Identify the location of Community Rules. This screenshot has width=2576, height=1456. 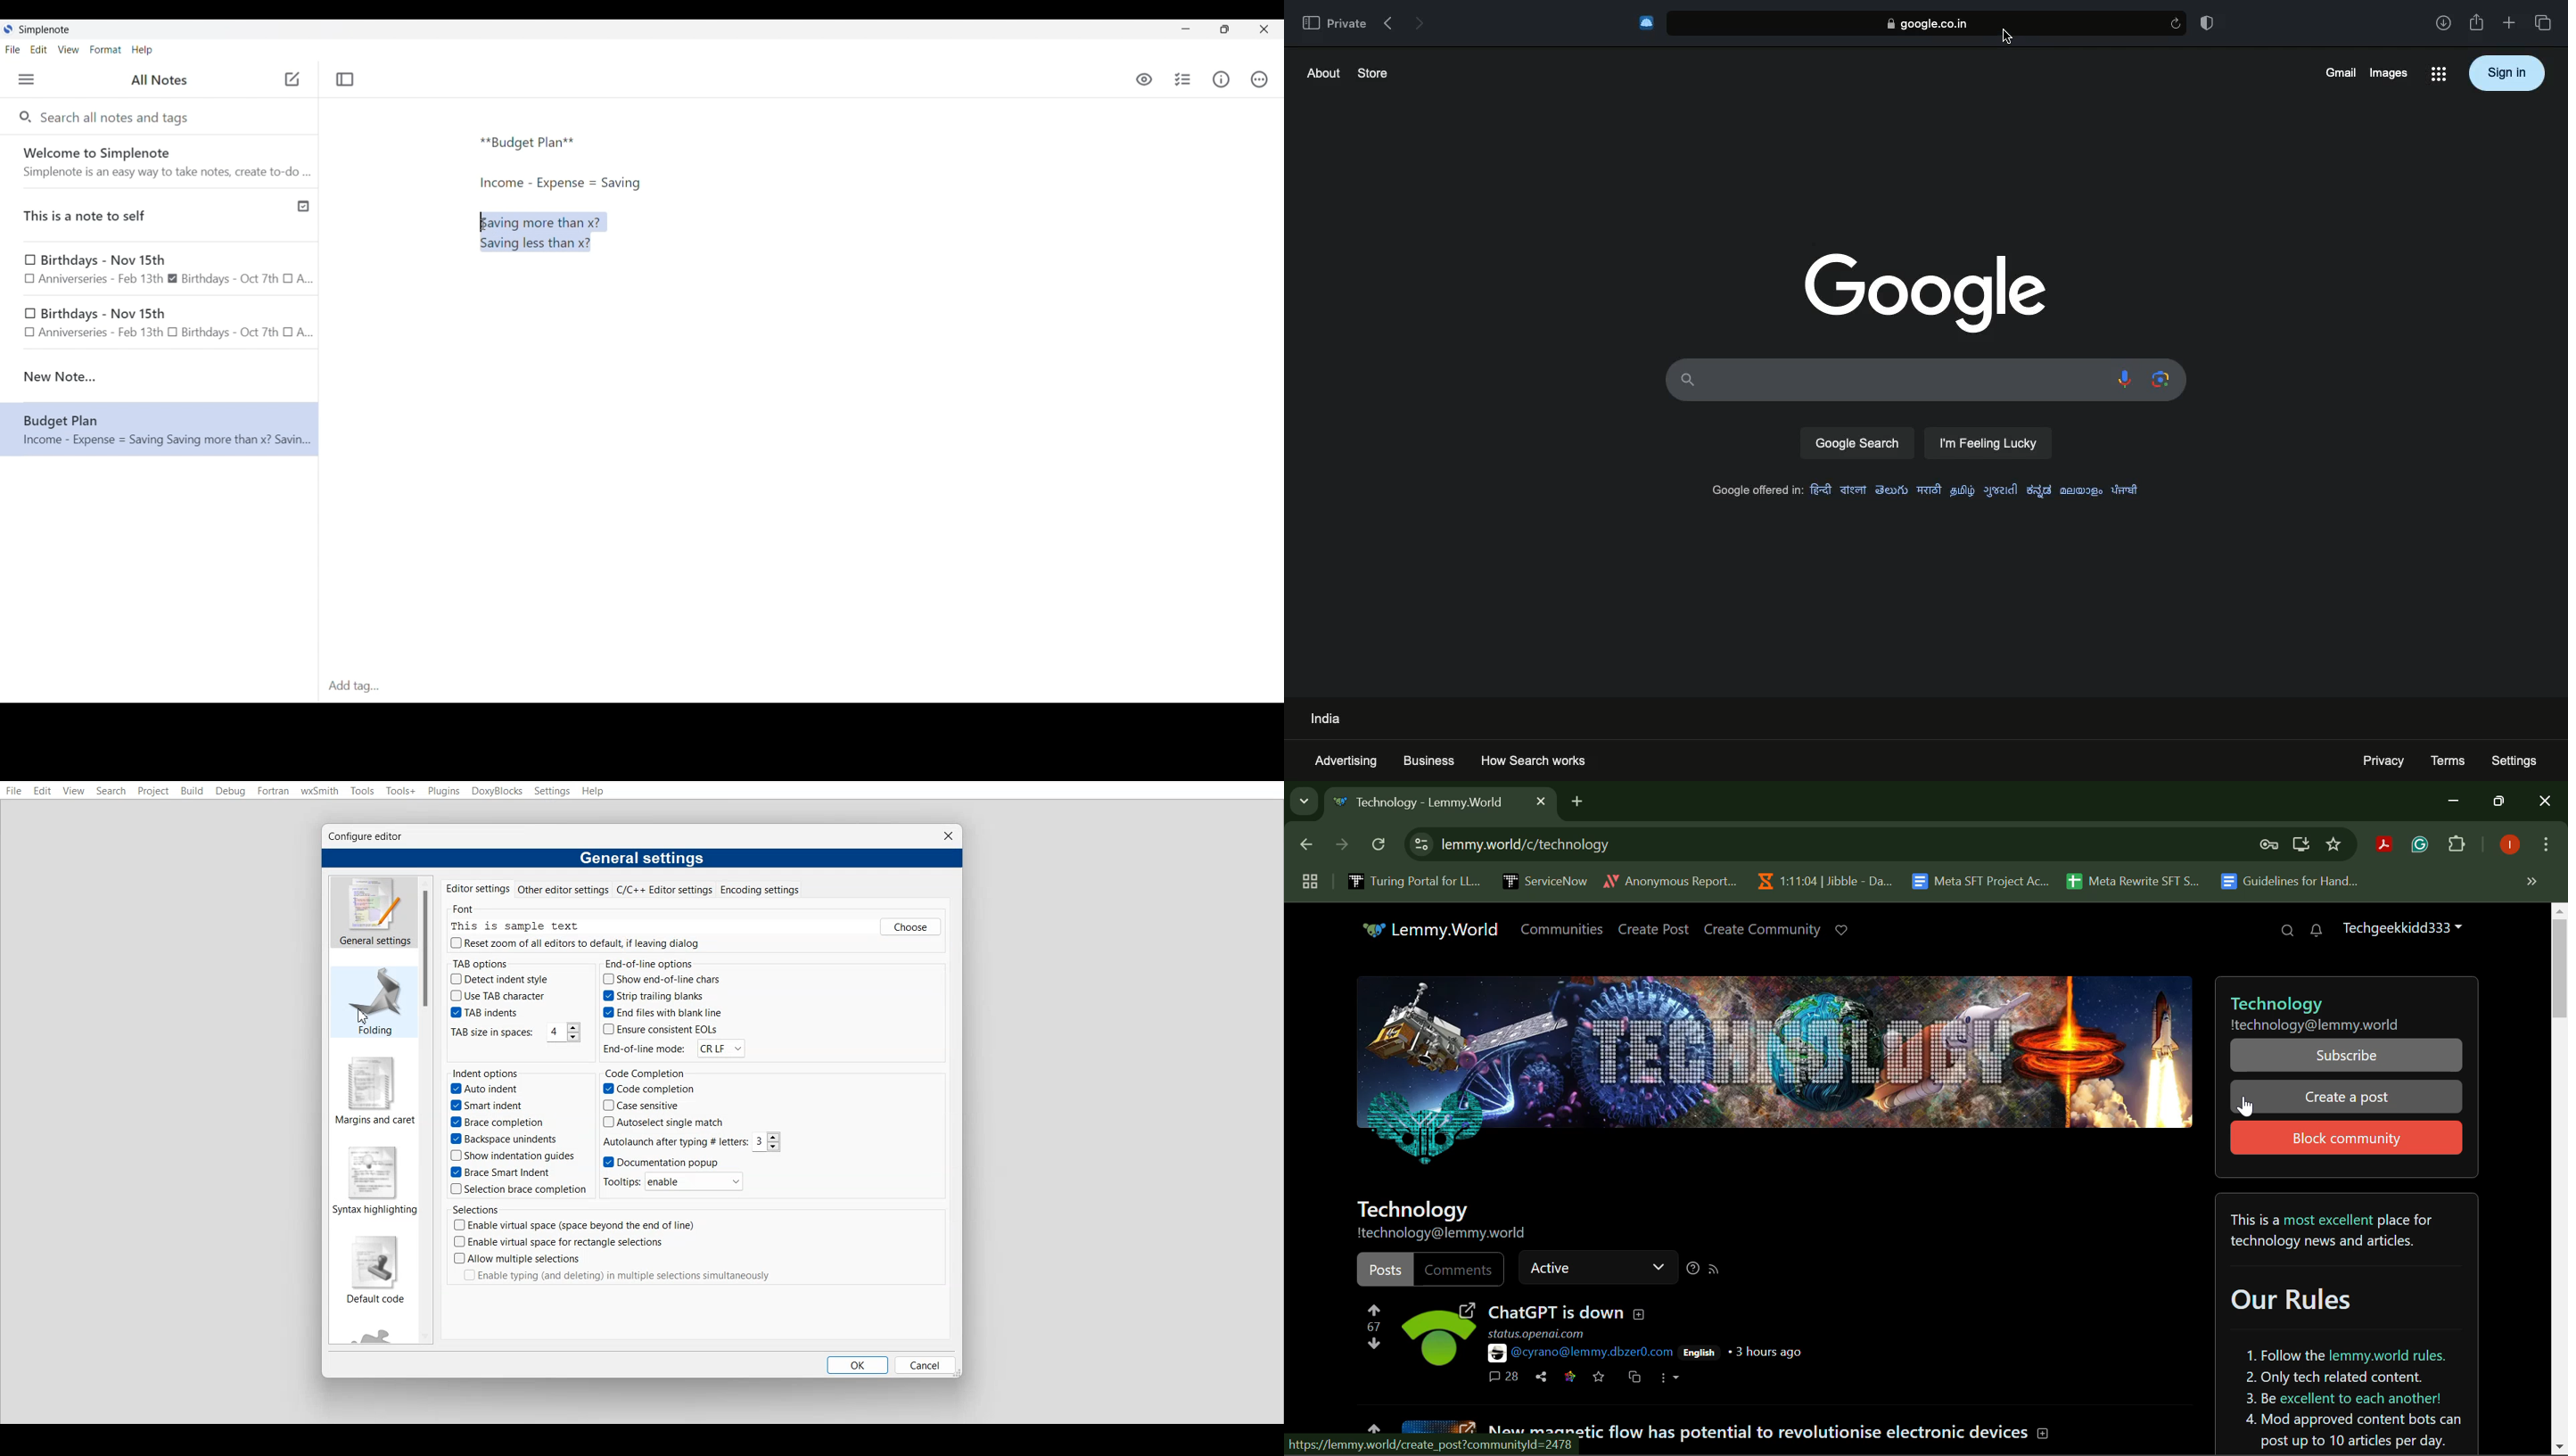
(2353, 1323).